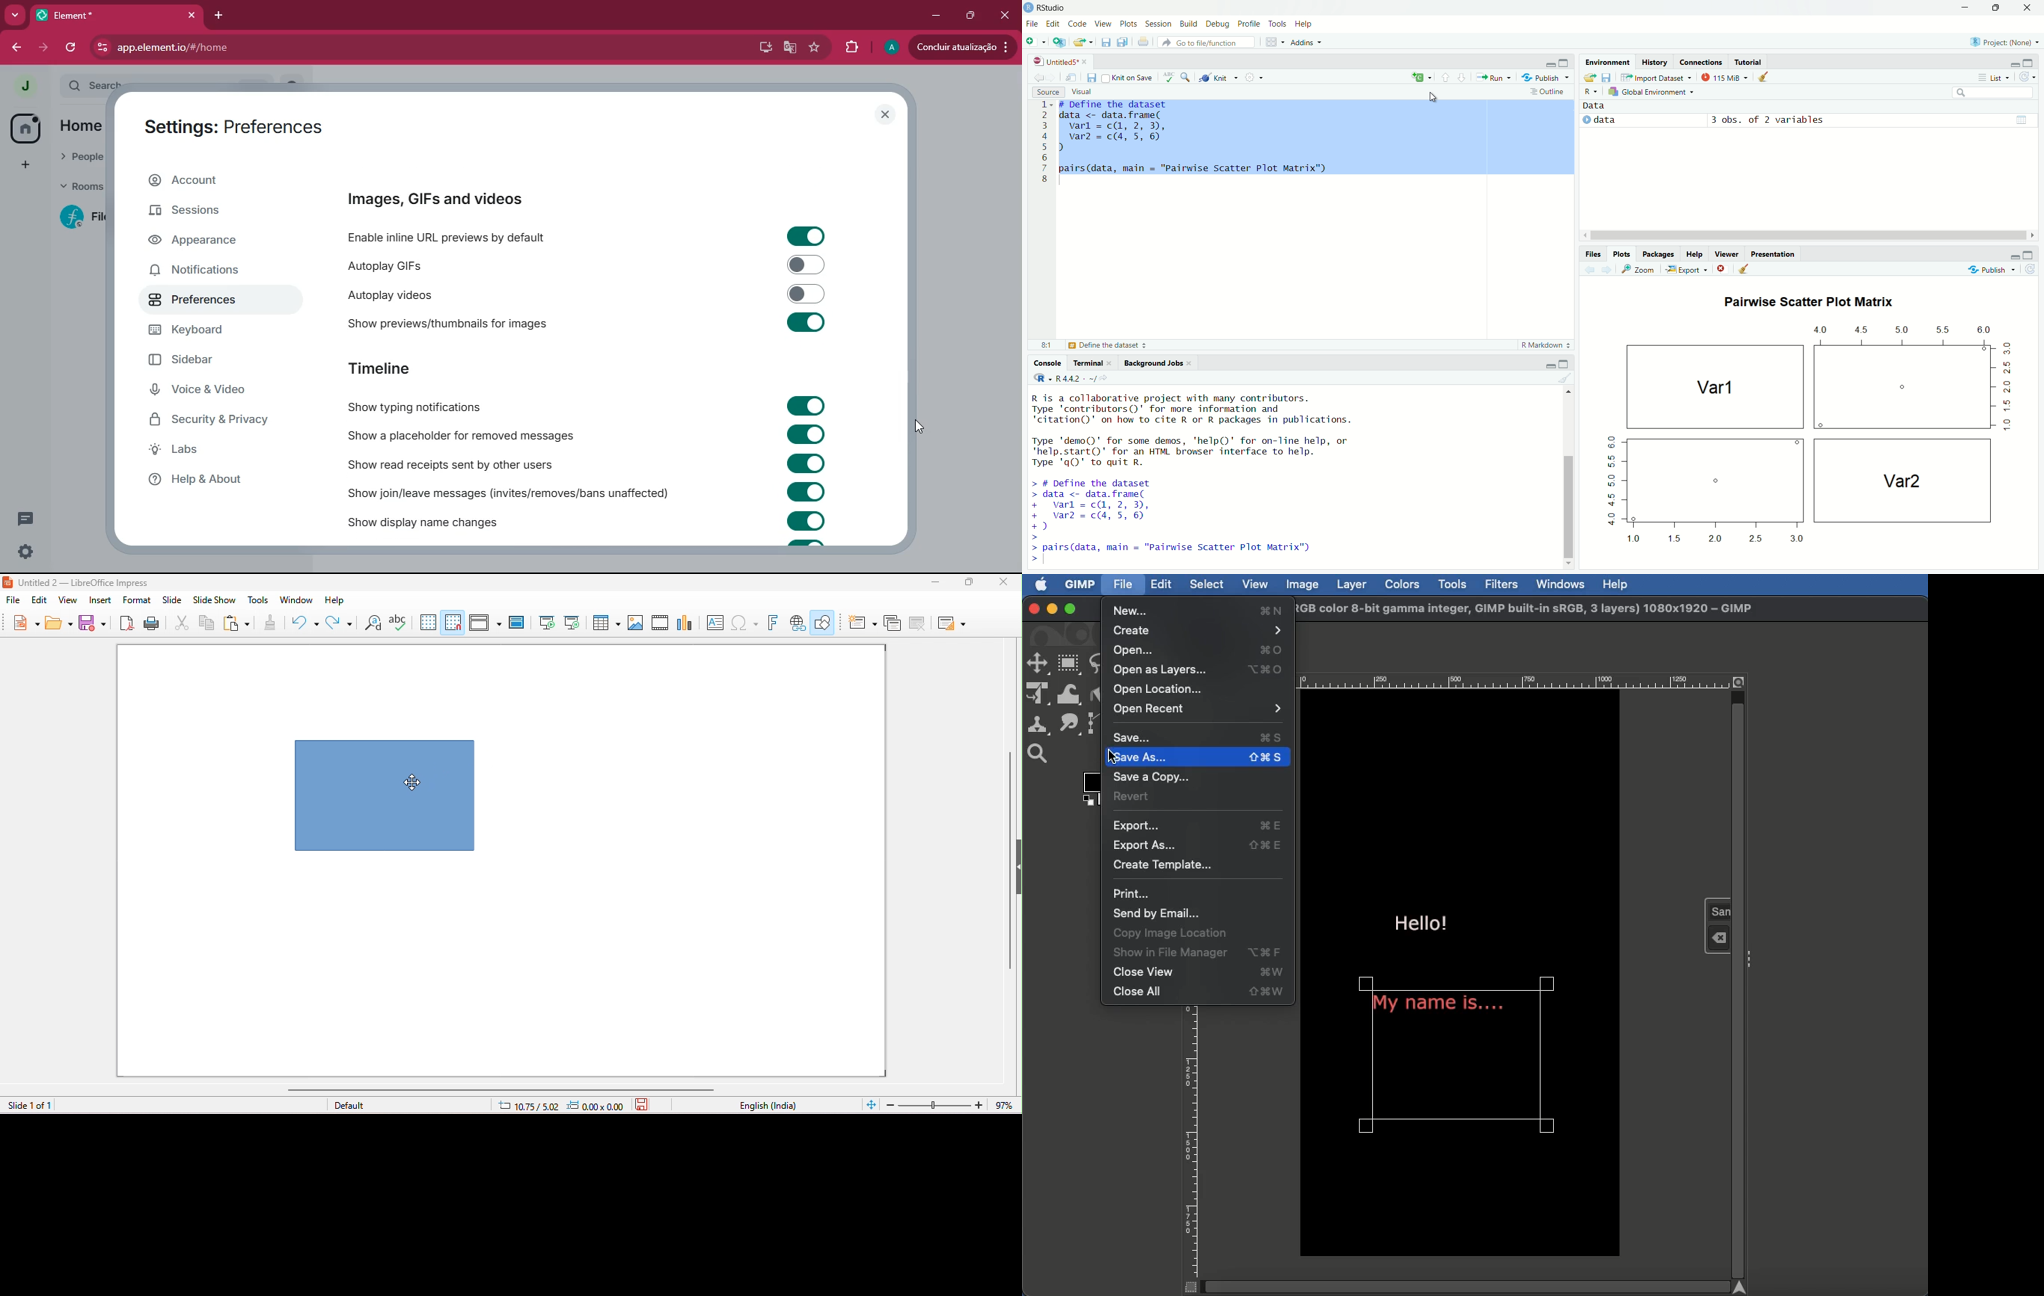 The height and width of the screenshot is (1316, 2044). I want to click on R Markdown, so click(1546, 346).